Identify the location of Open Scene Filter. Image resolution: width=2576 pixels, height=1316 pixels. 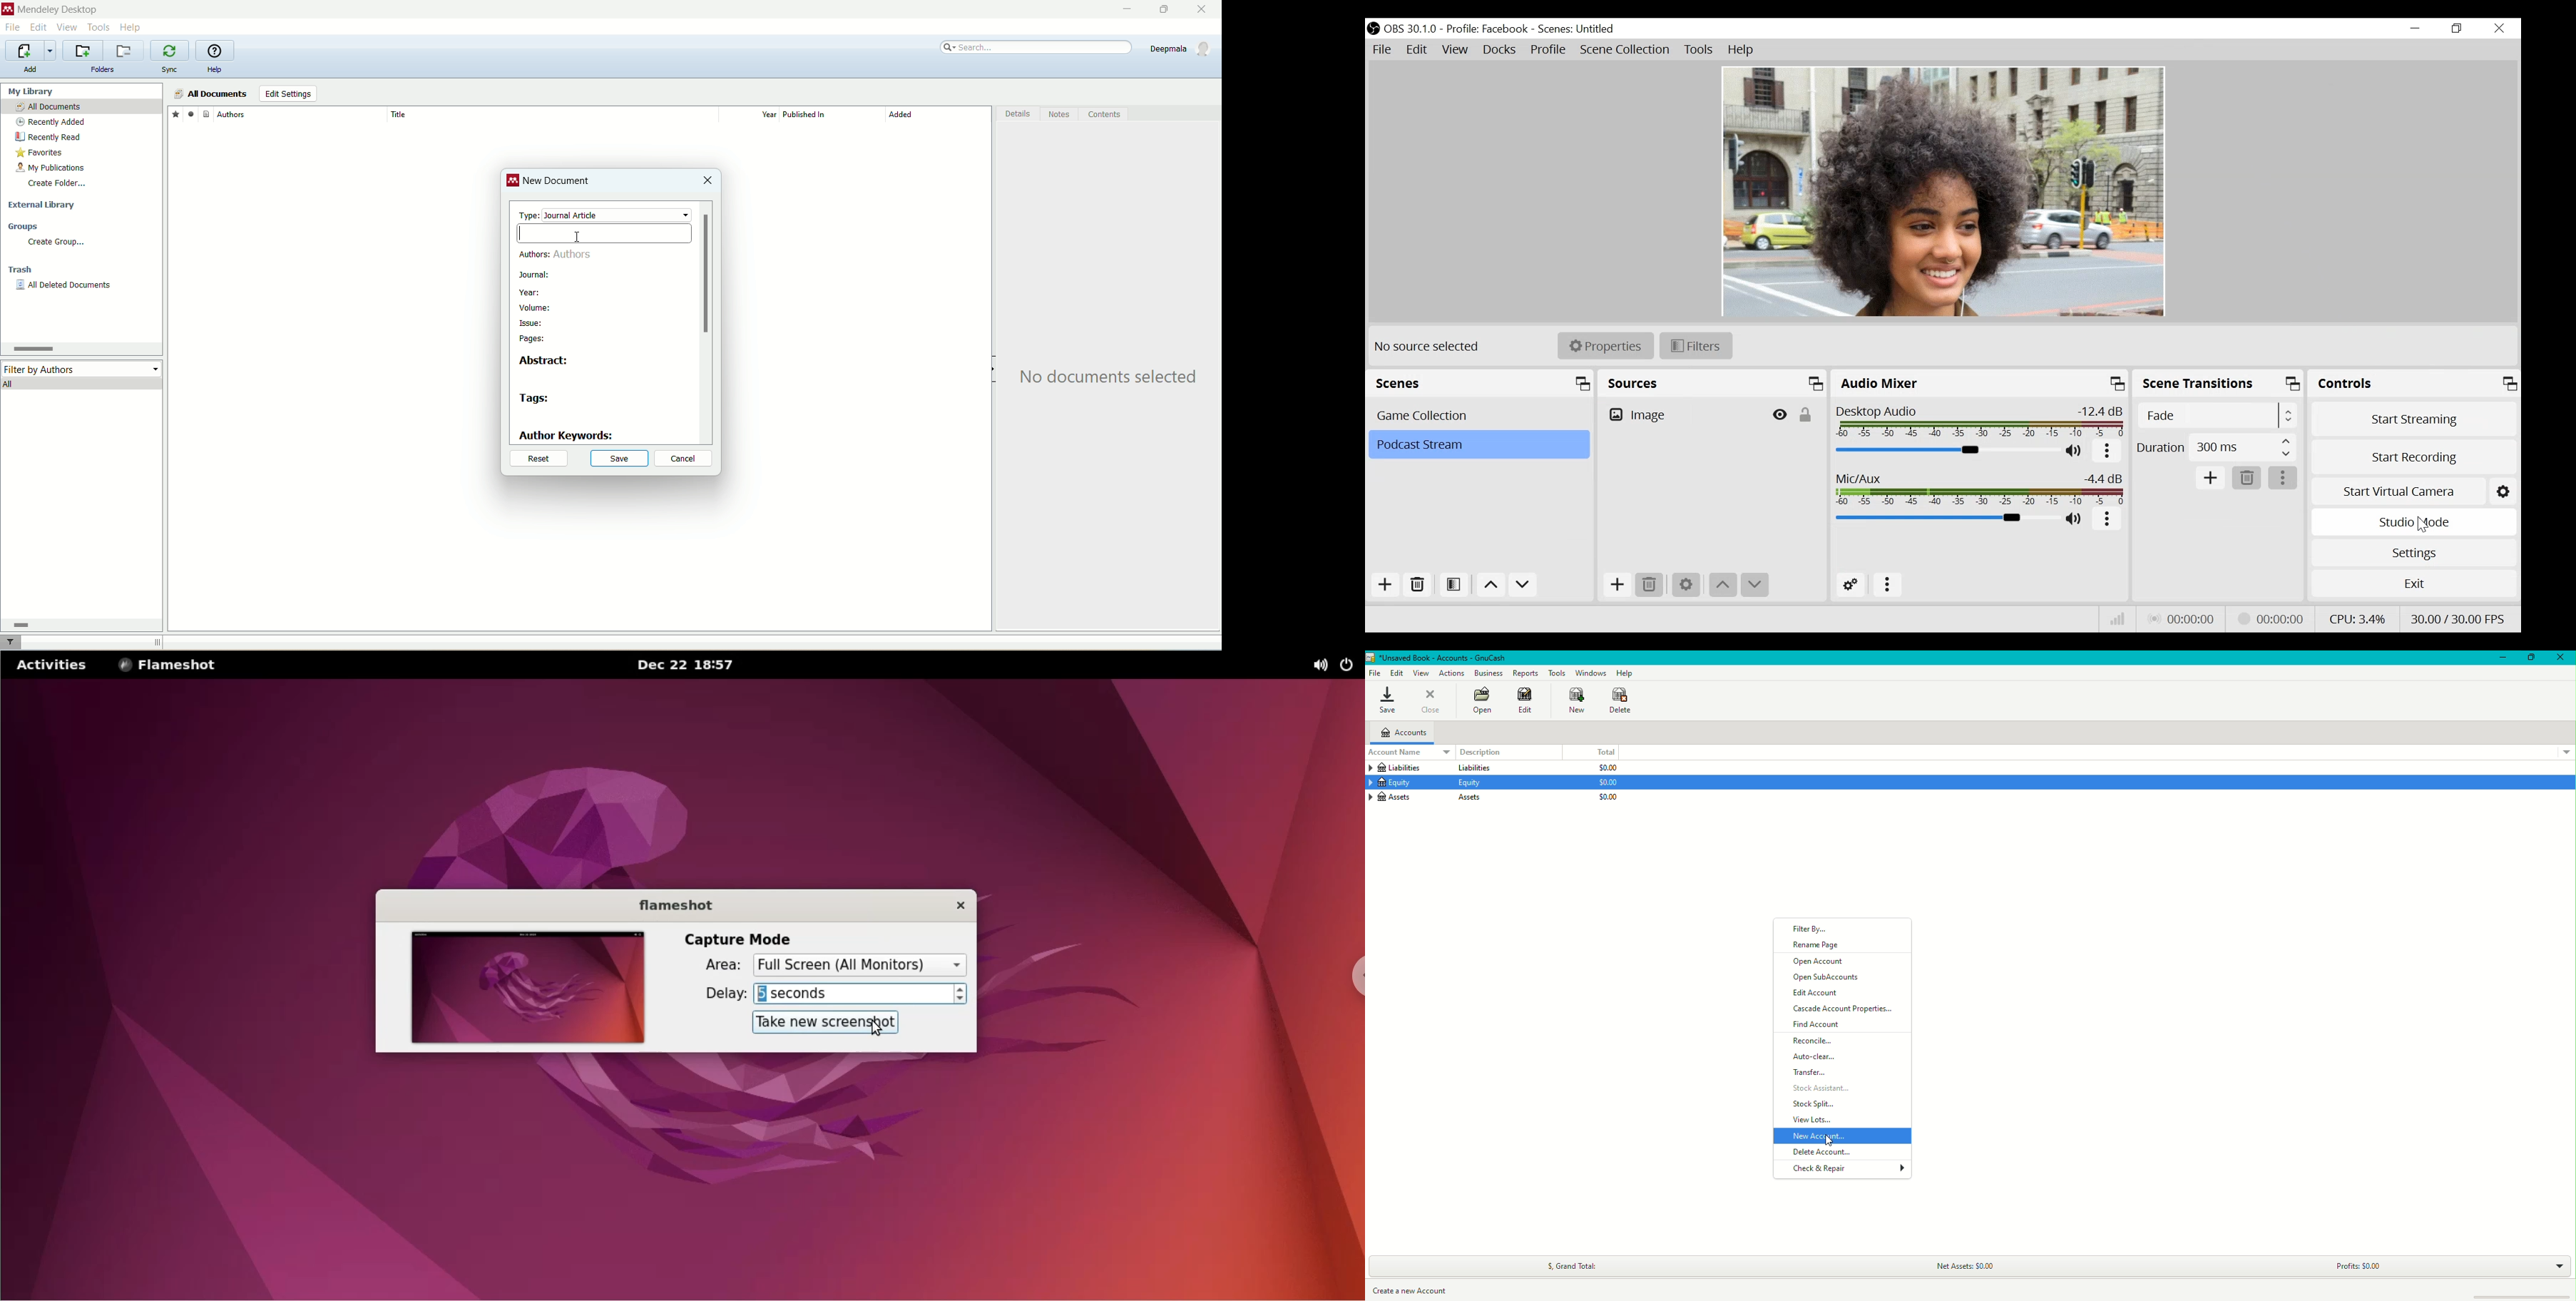
(1454, 585).